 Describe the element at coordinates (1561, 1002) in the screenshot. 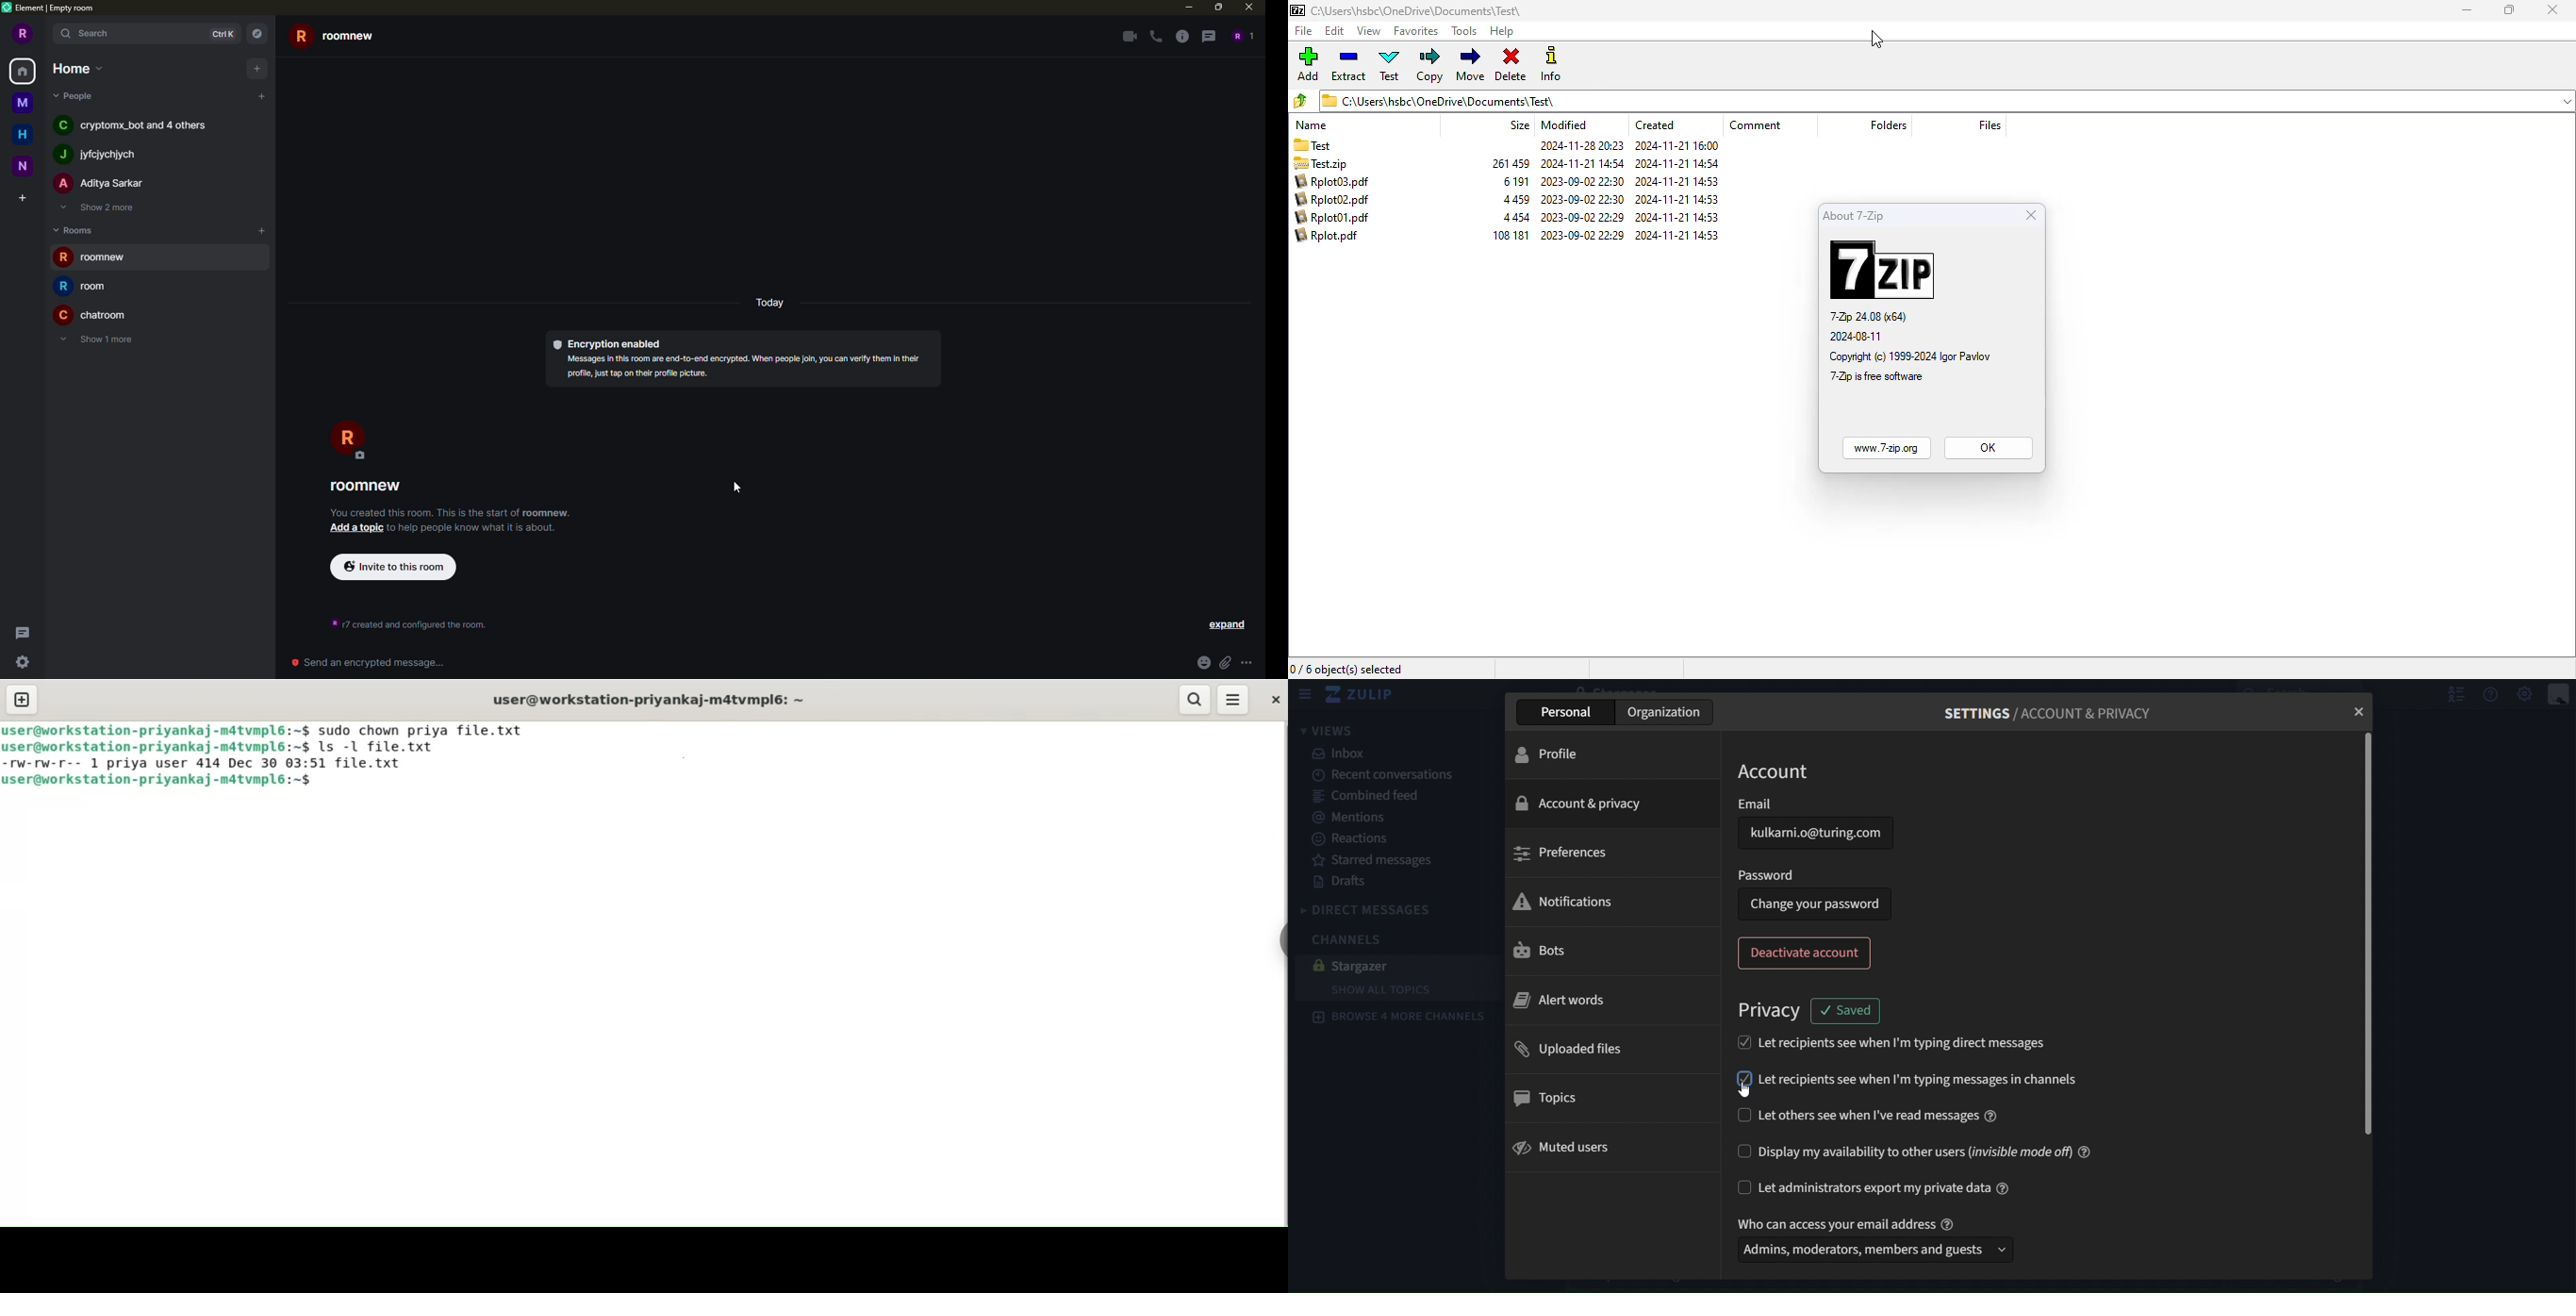

I see `alert words` at that location.